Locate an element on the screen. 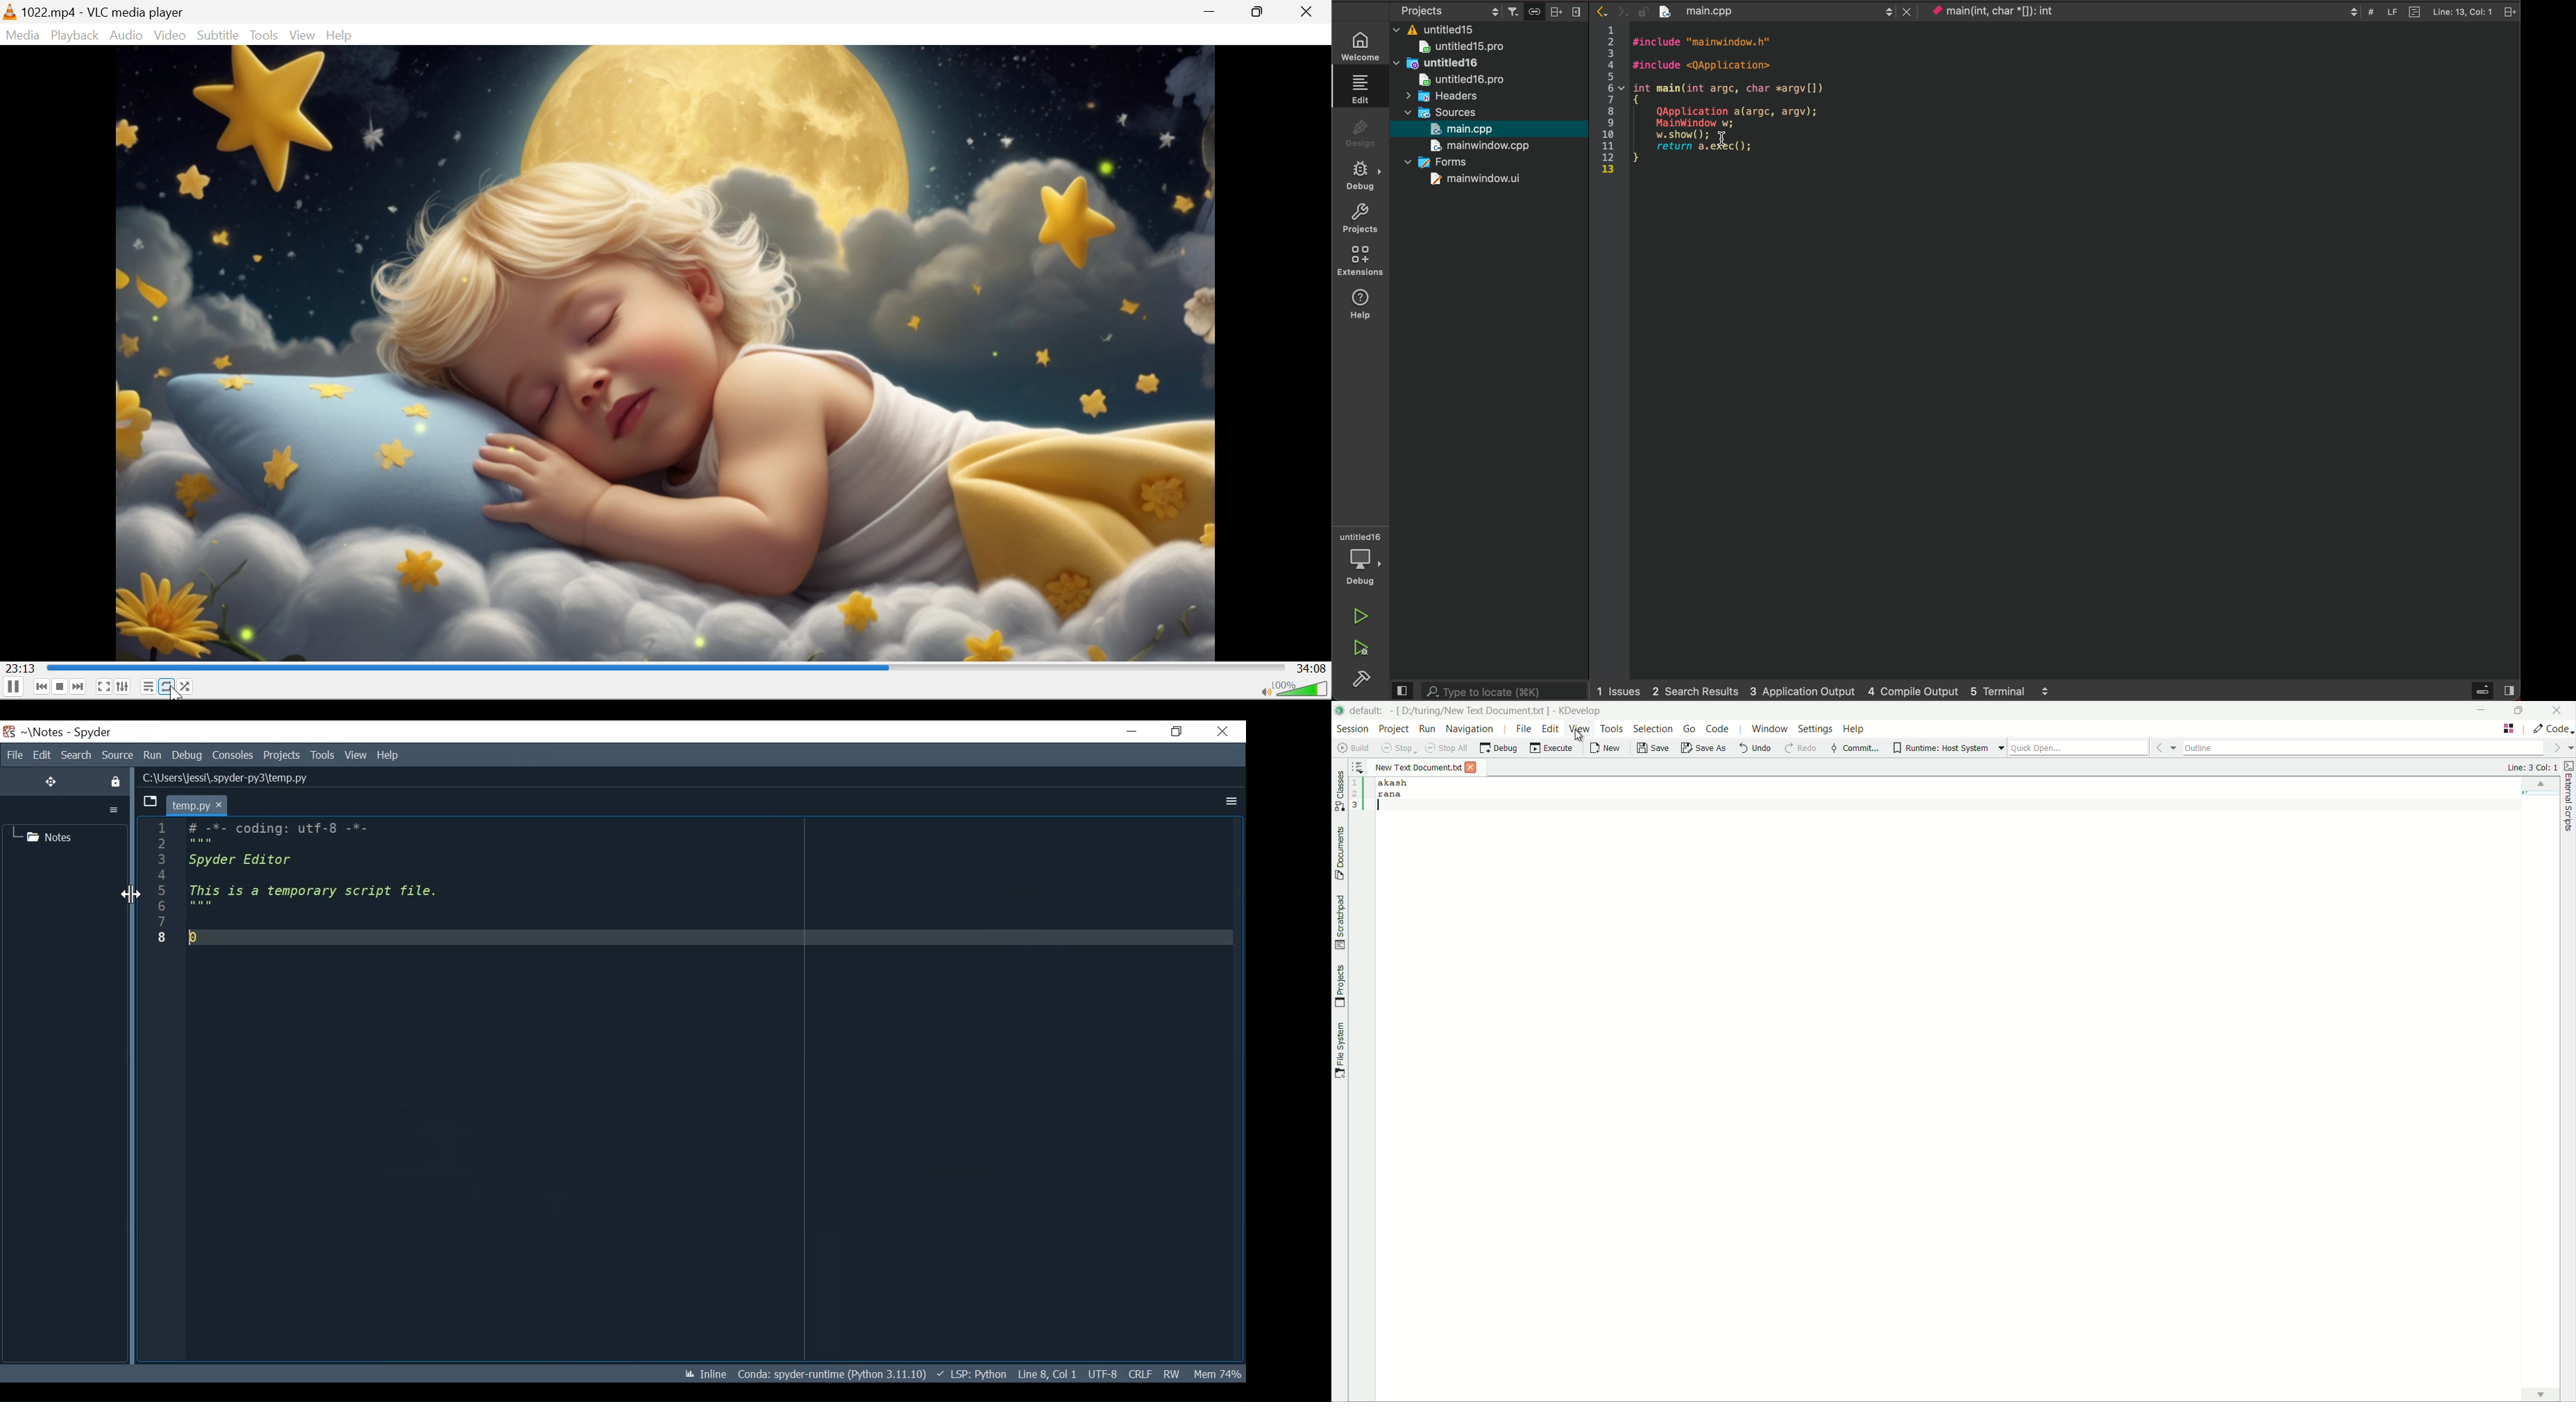  File is located at coordinates (13, 755).